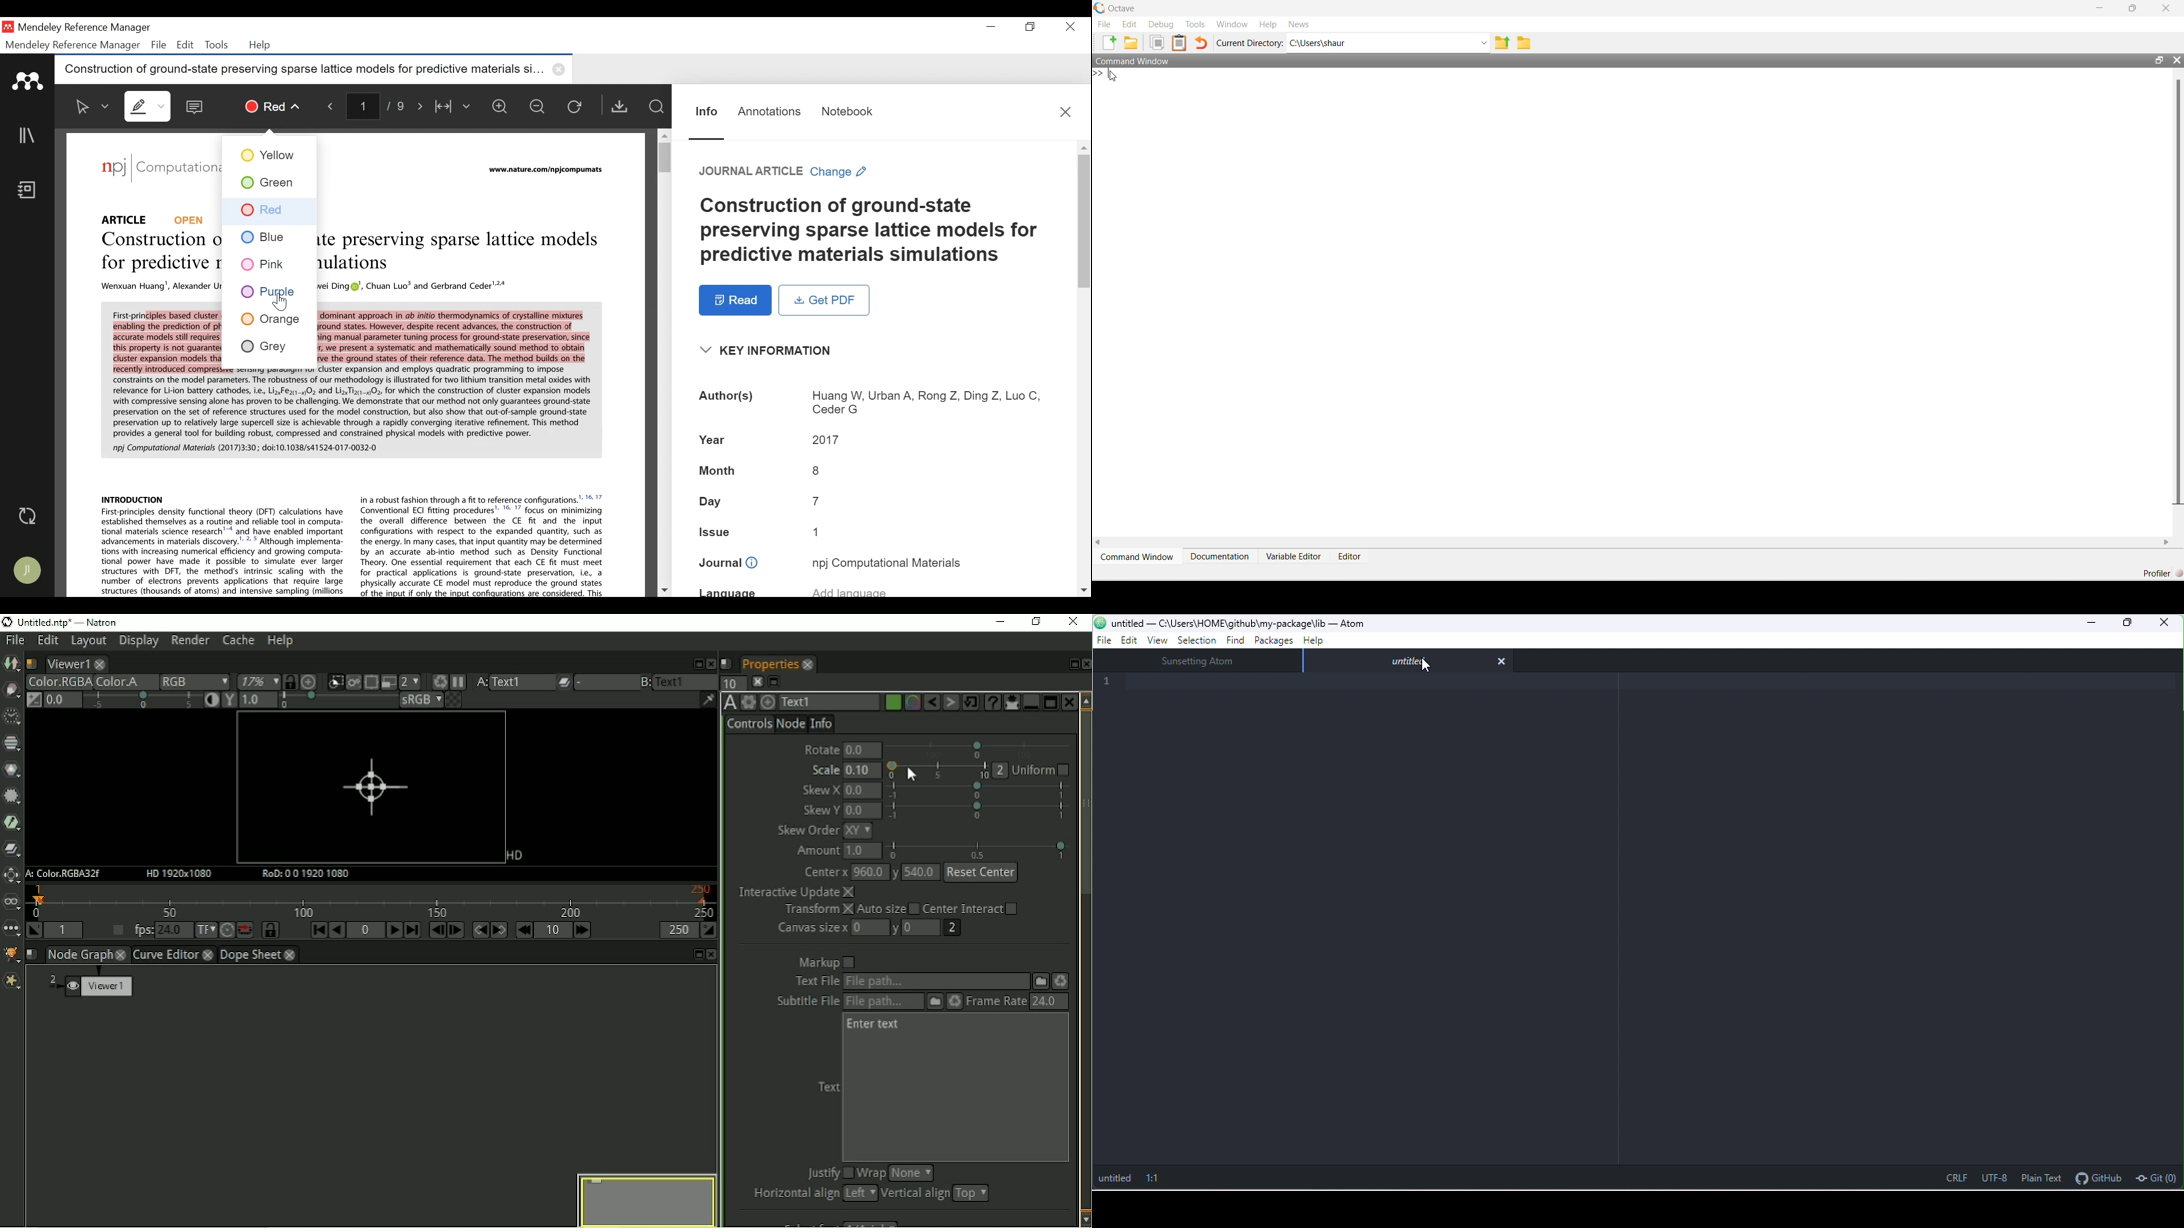 The image size is (2184, 1232). Describe the element at coordinates (29, 517) in the screenshot. I see `Sync` at that location.